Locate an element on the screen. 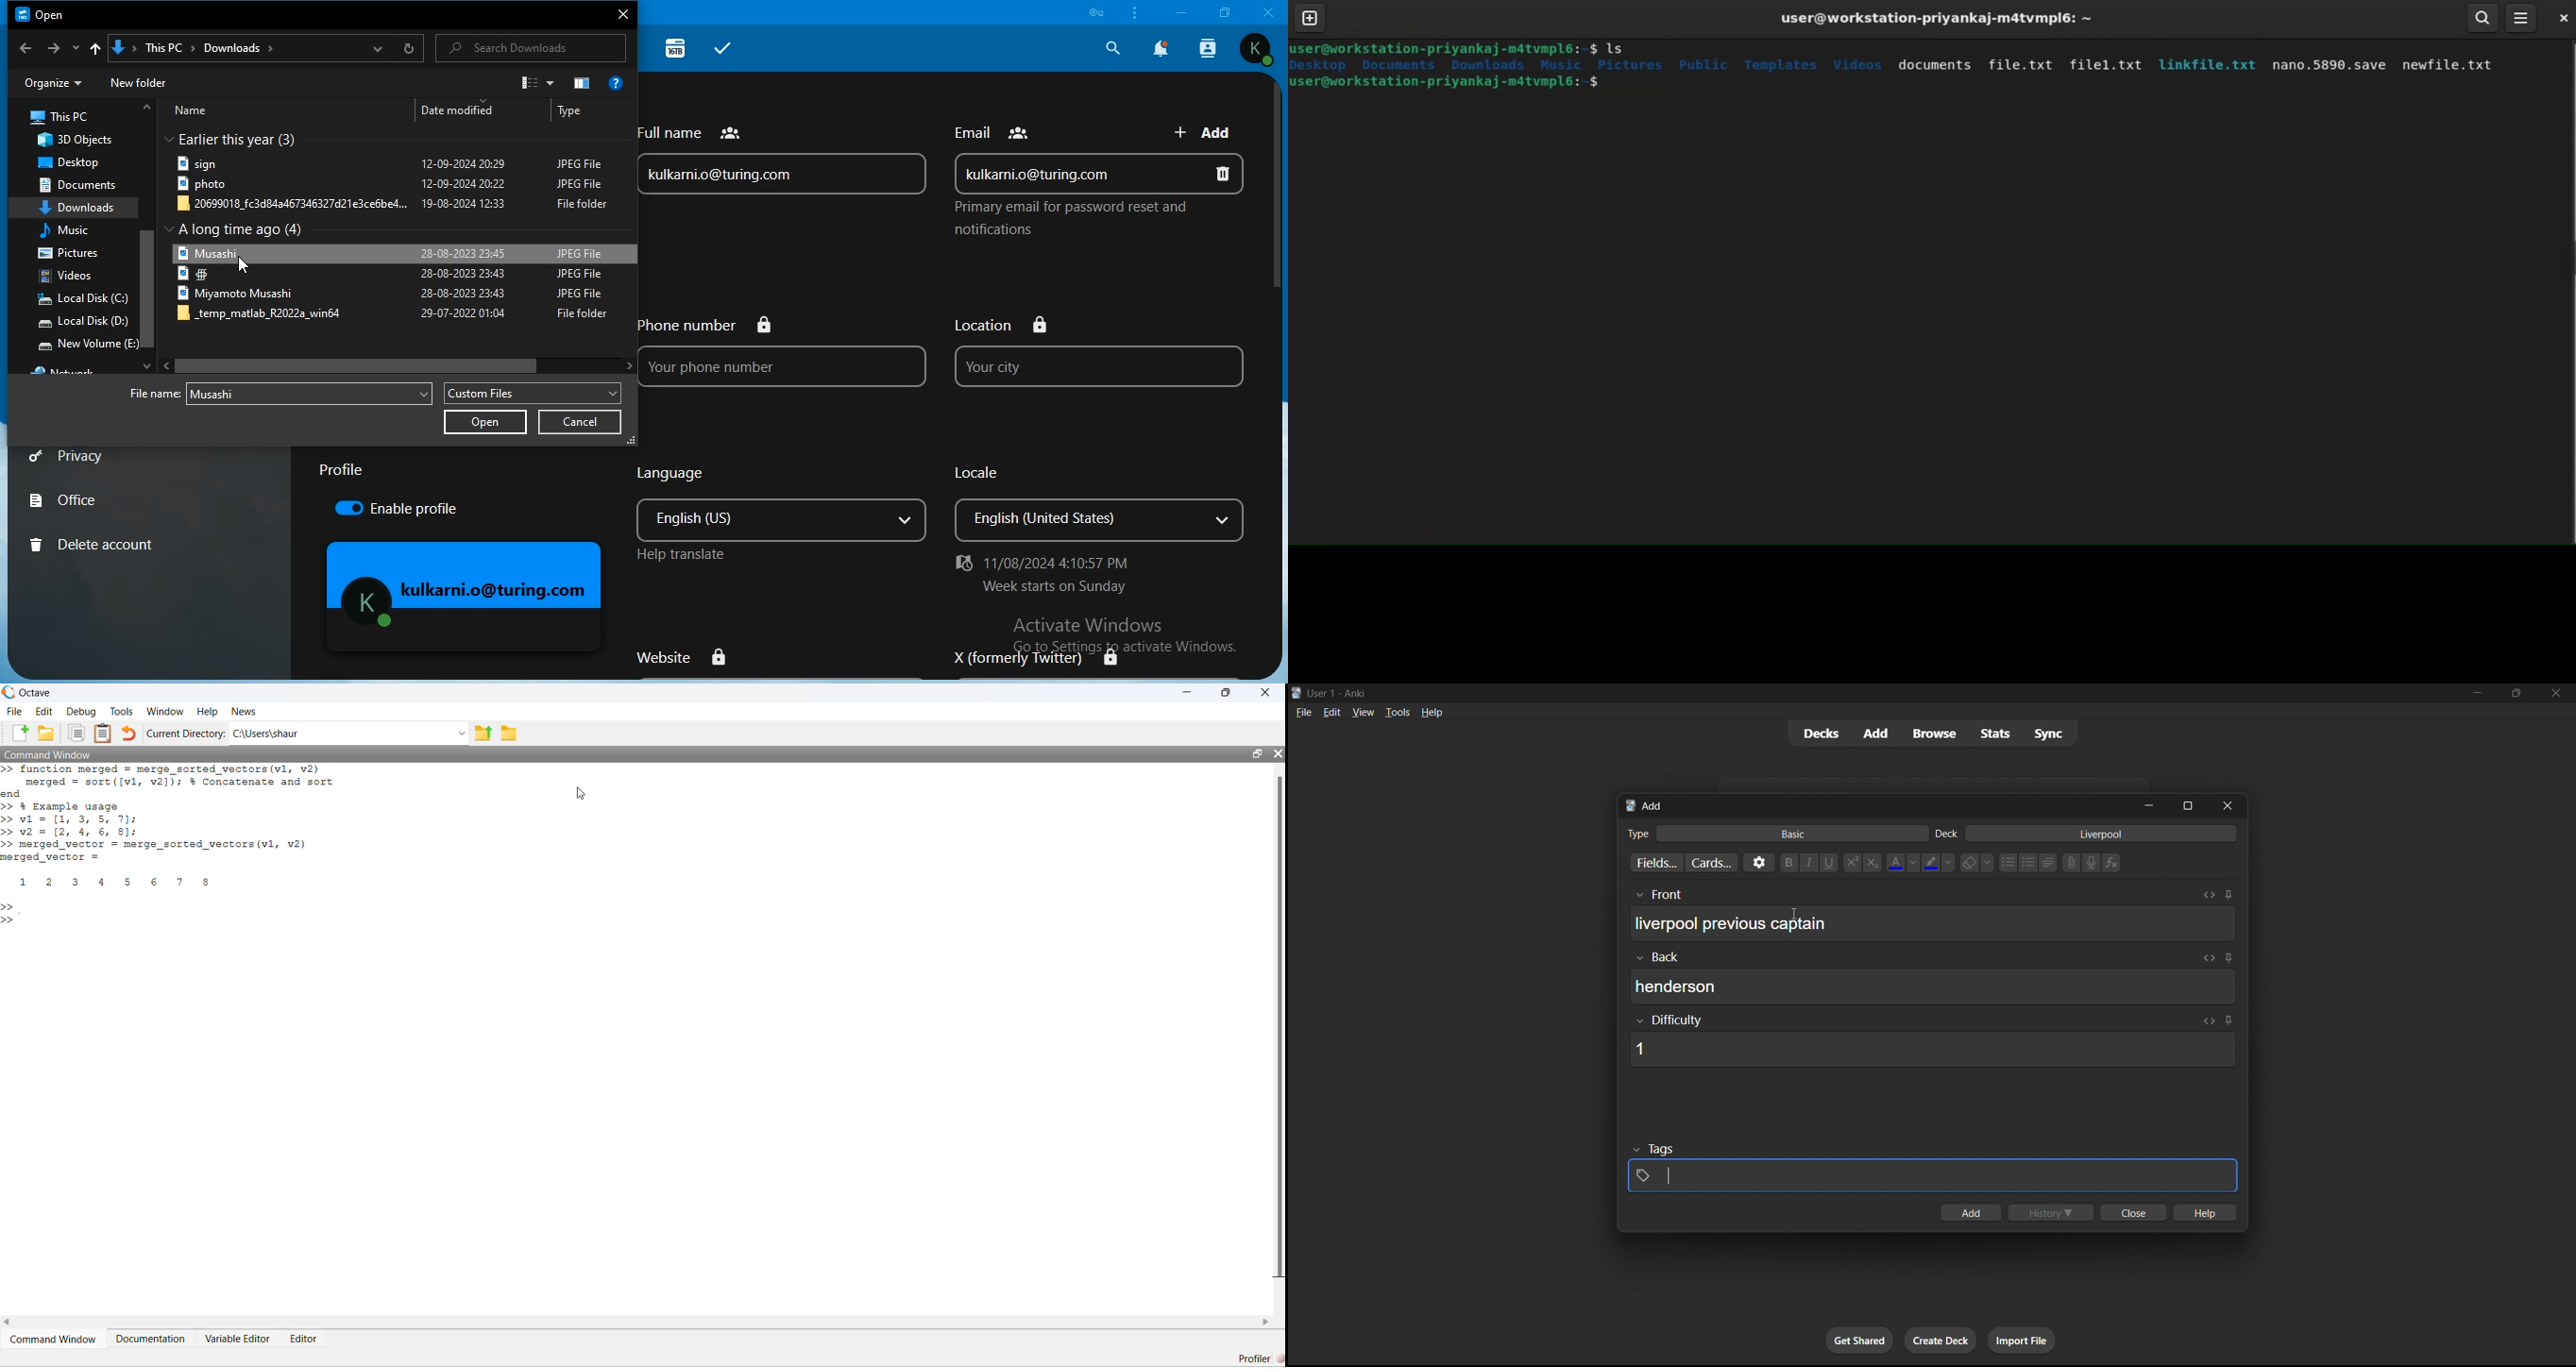 The width and height of the screenshot is (2576, 1372). X is located at coordinates (1047, 655).